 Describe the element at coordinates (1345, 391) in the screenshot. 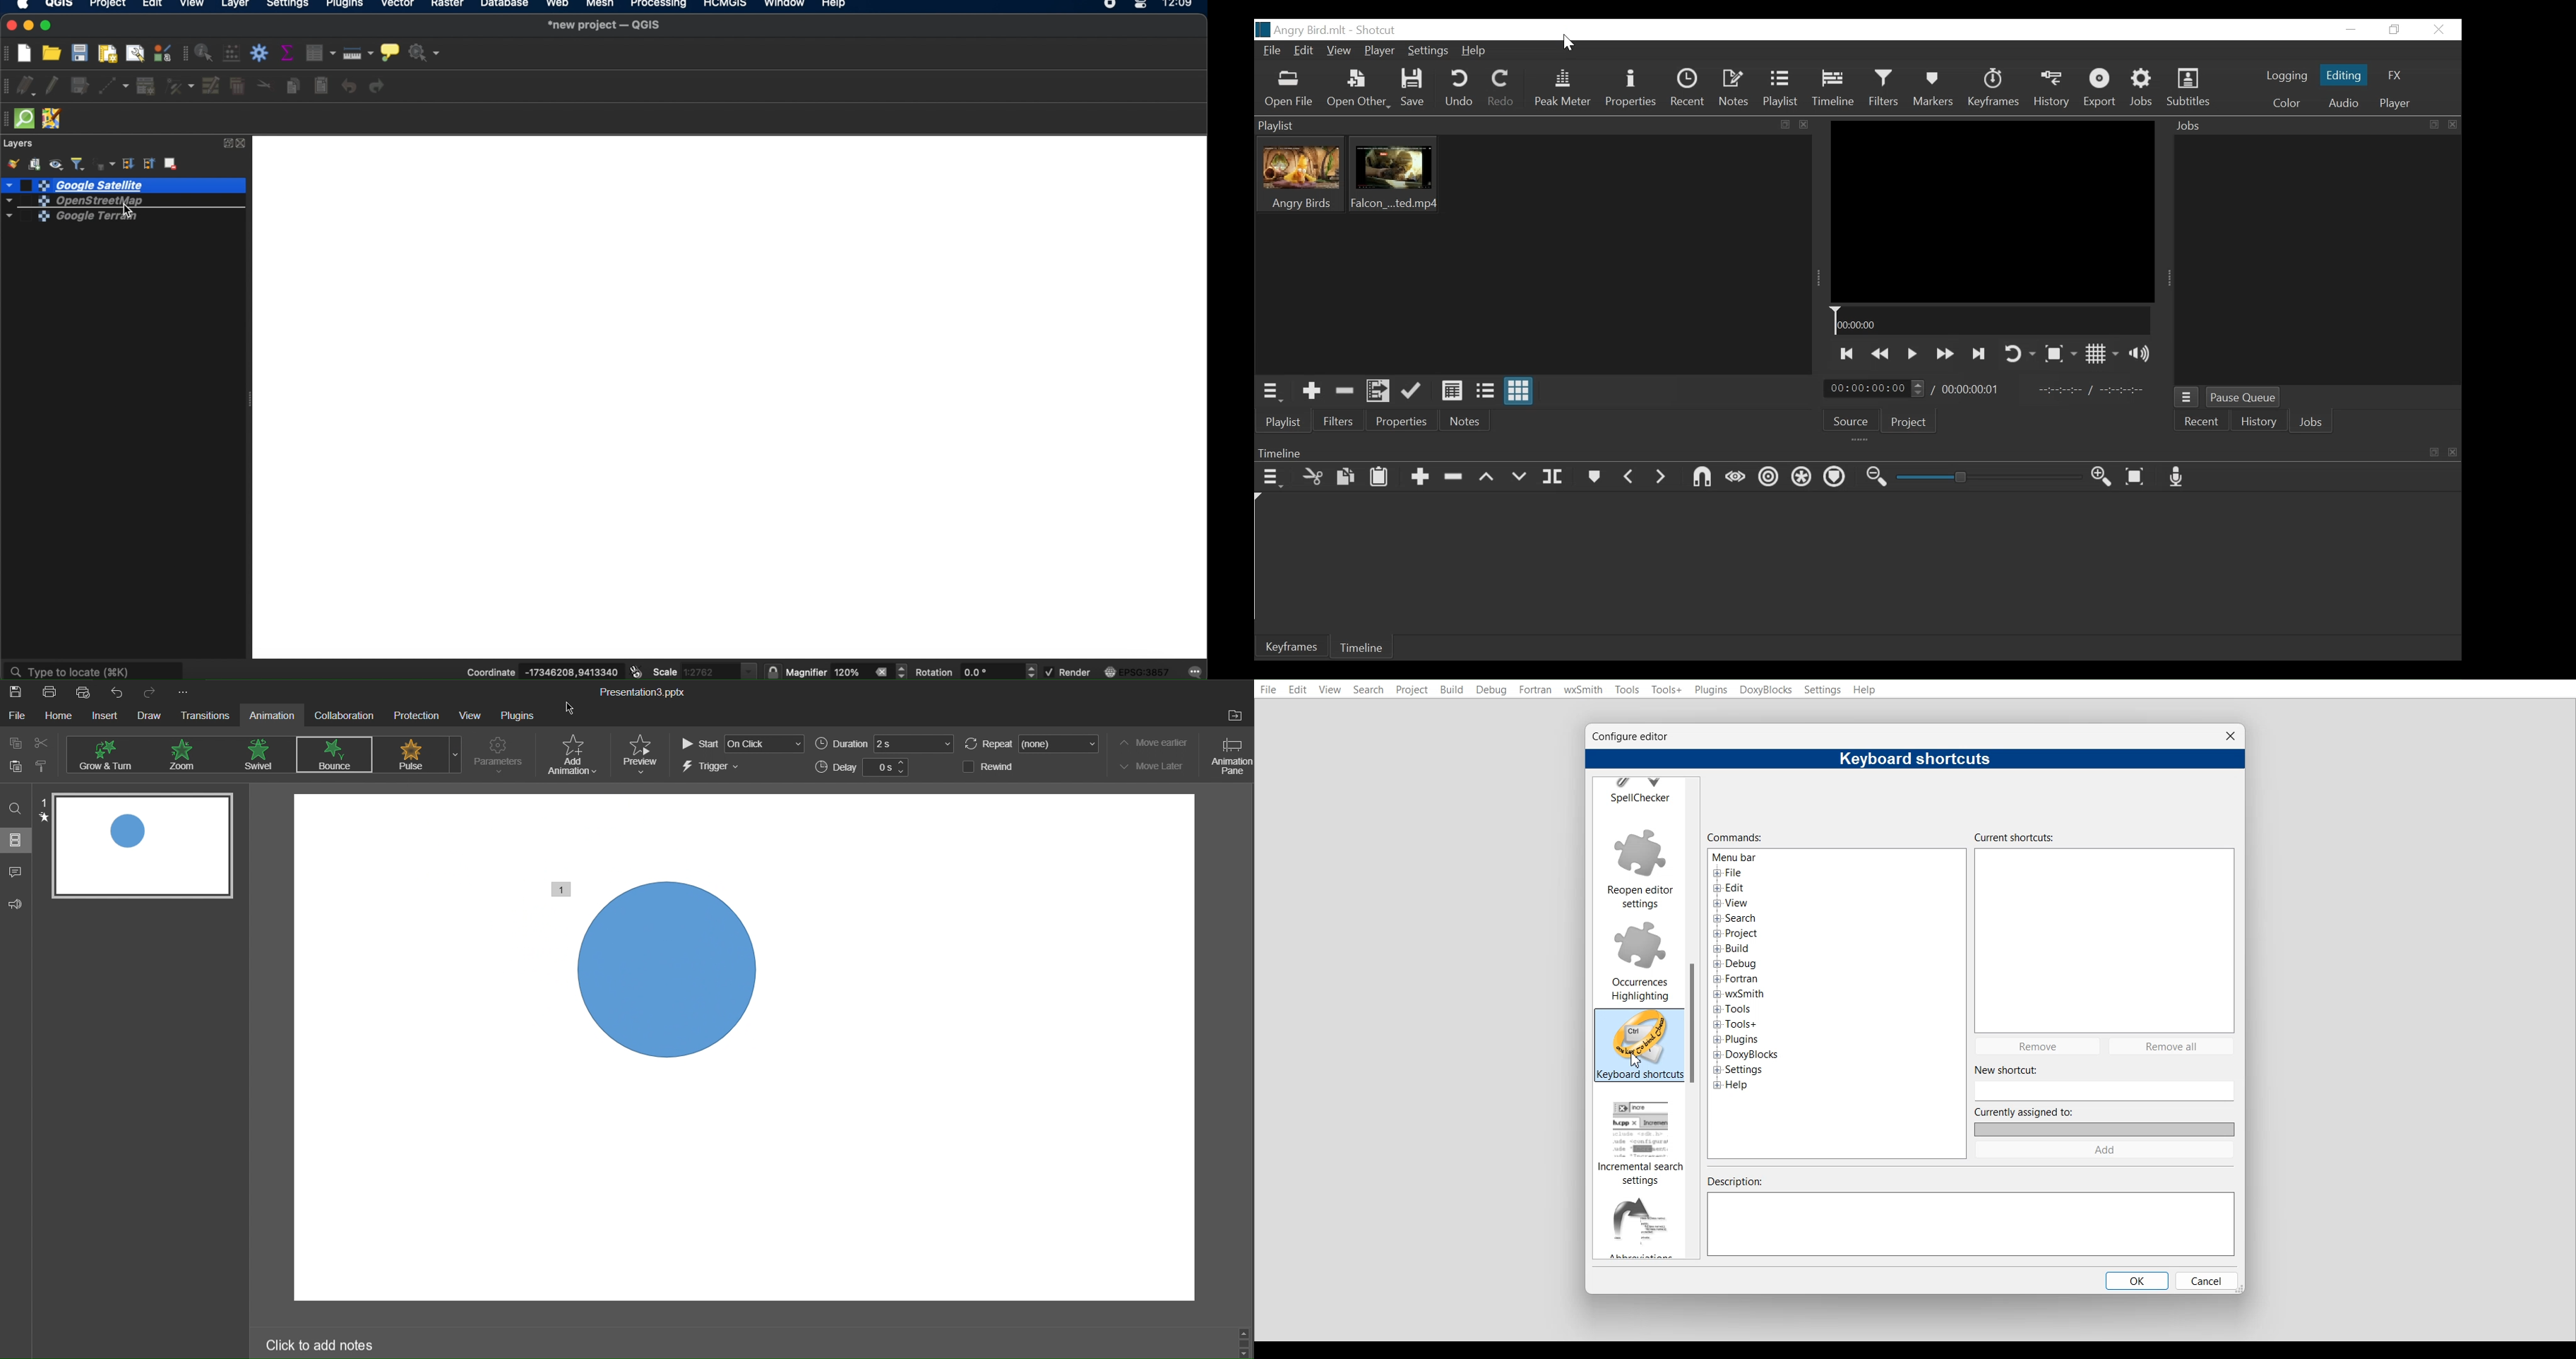

I see `Remove cut` at that location.